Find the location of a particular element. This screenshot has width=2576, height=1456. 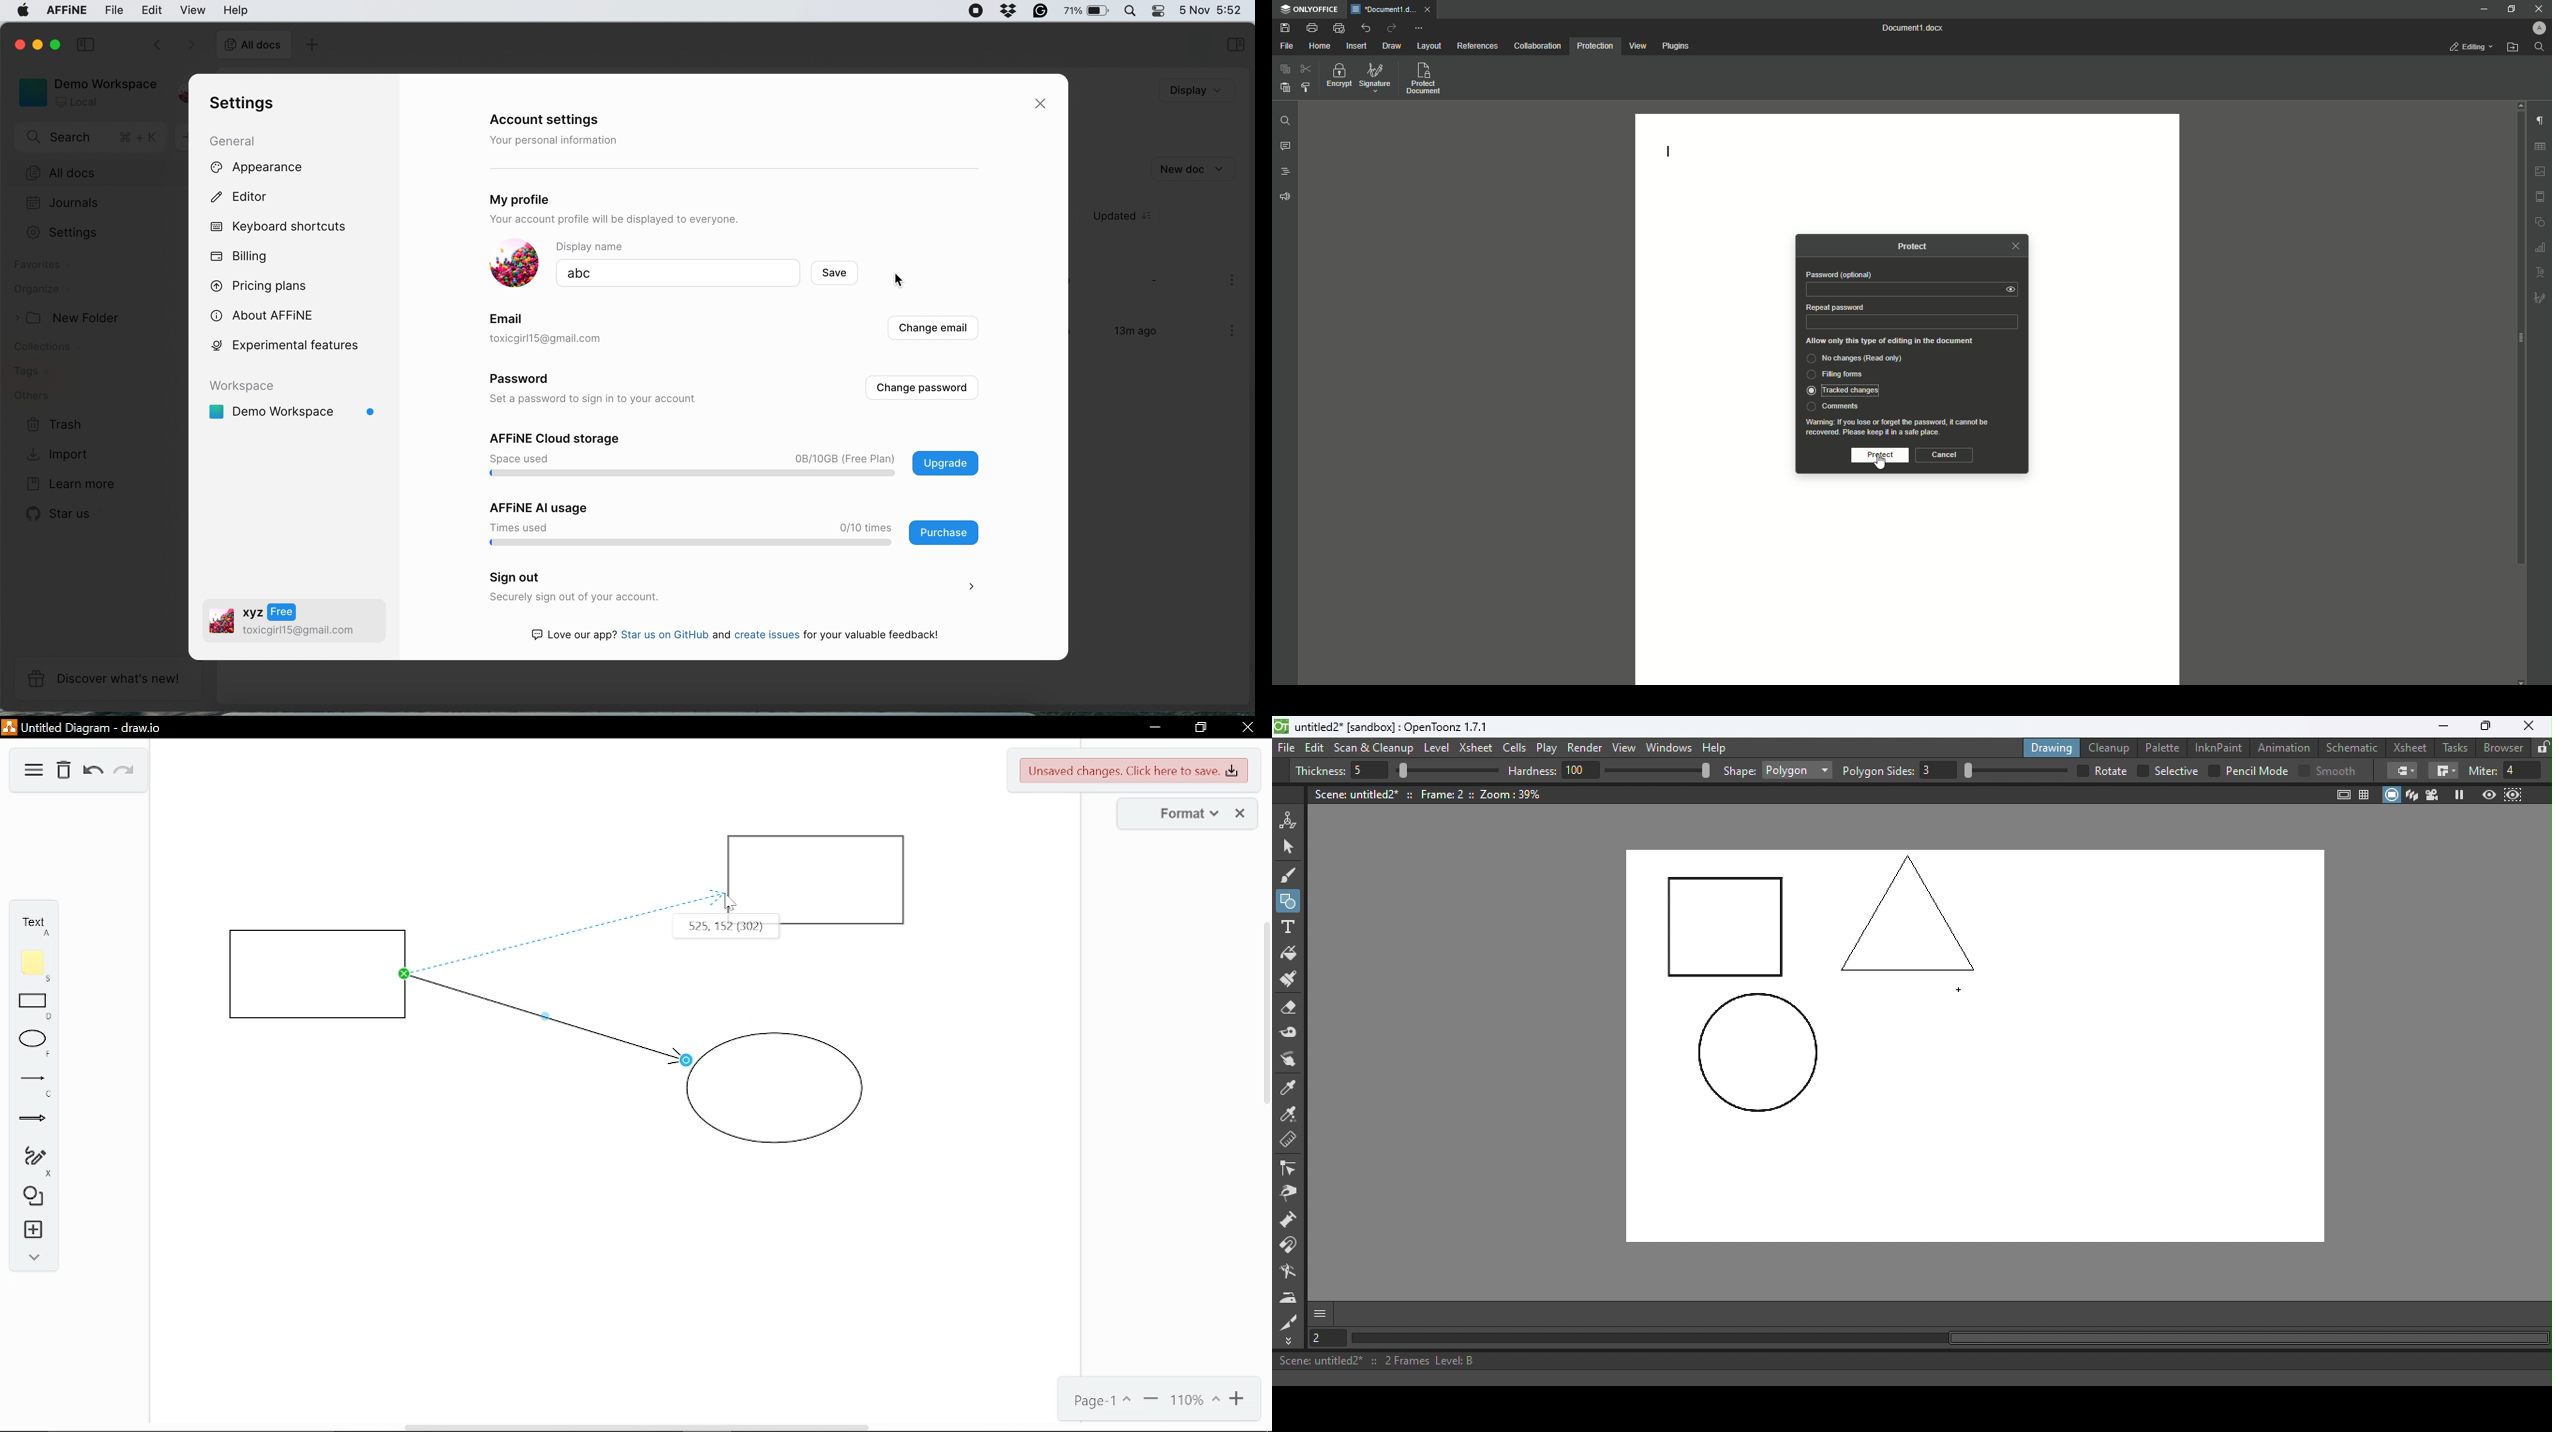

editor is located at coordinates (249, 199).